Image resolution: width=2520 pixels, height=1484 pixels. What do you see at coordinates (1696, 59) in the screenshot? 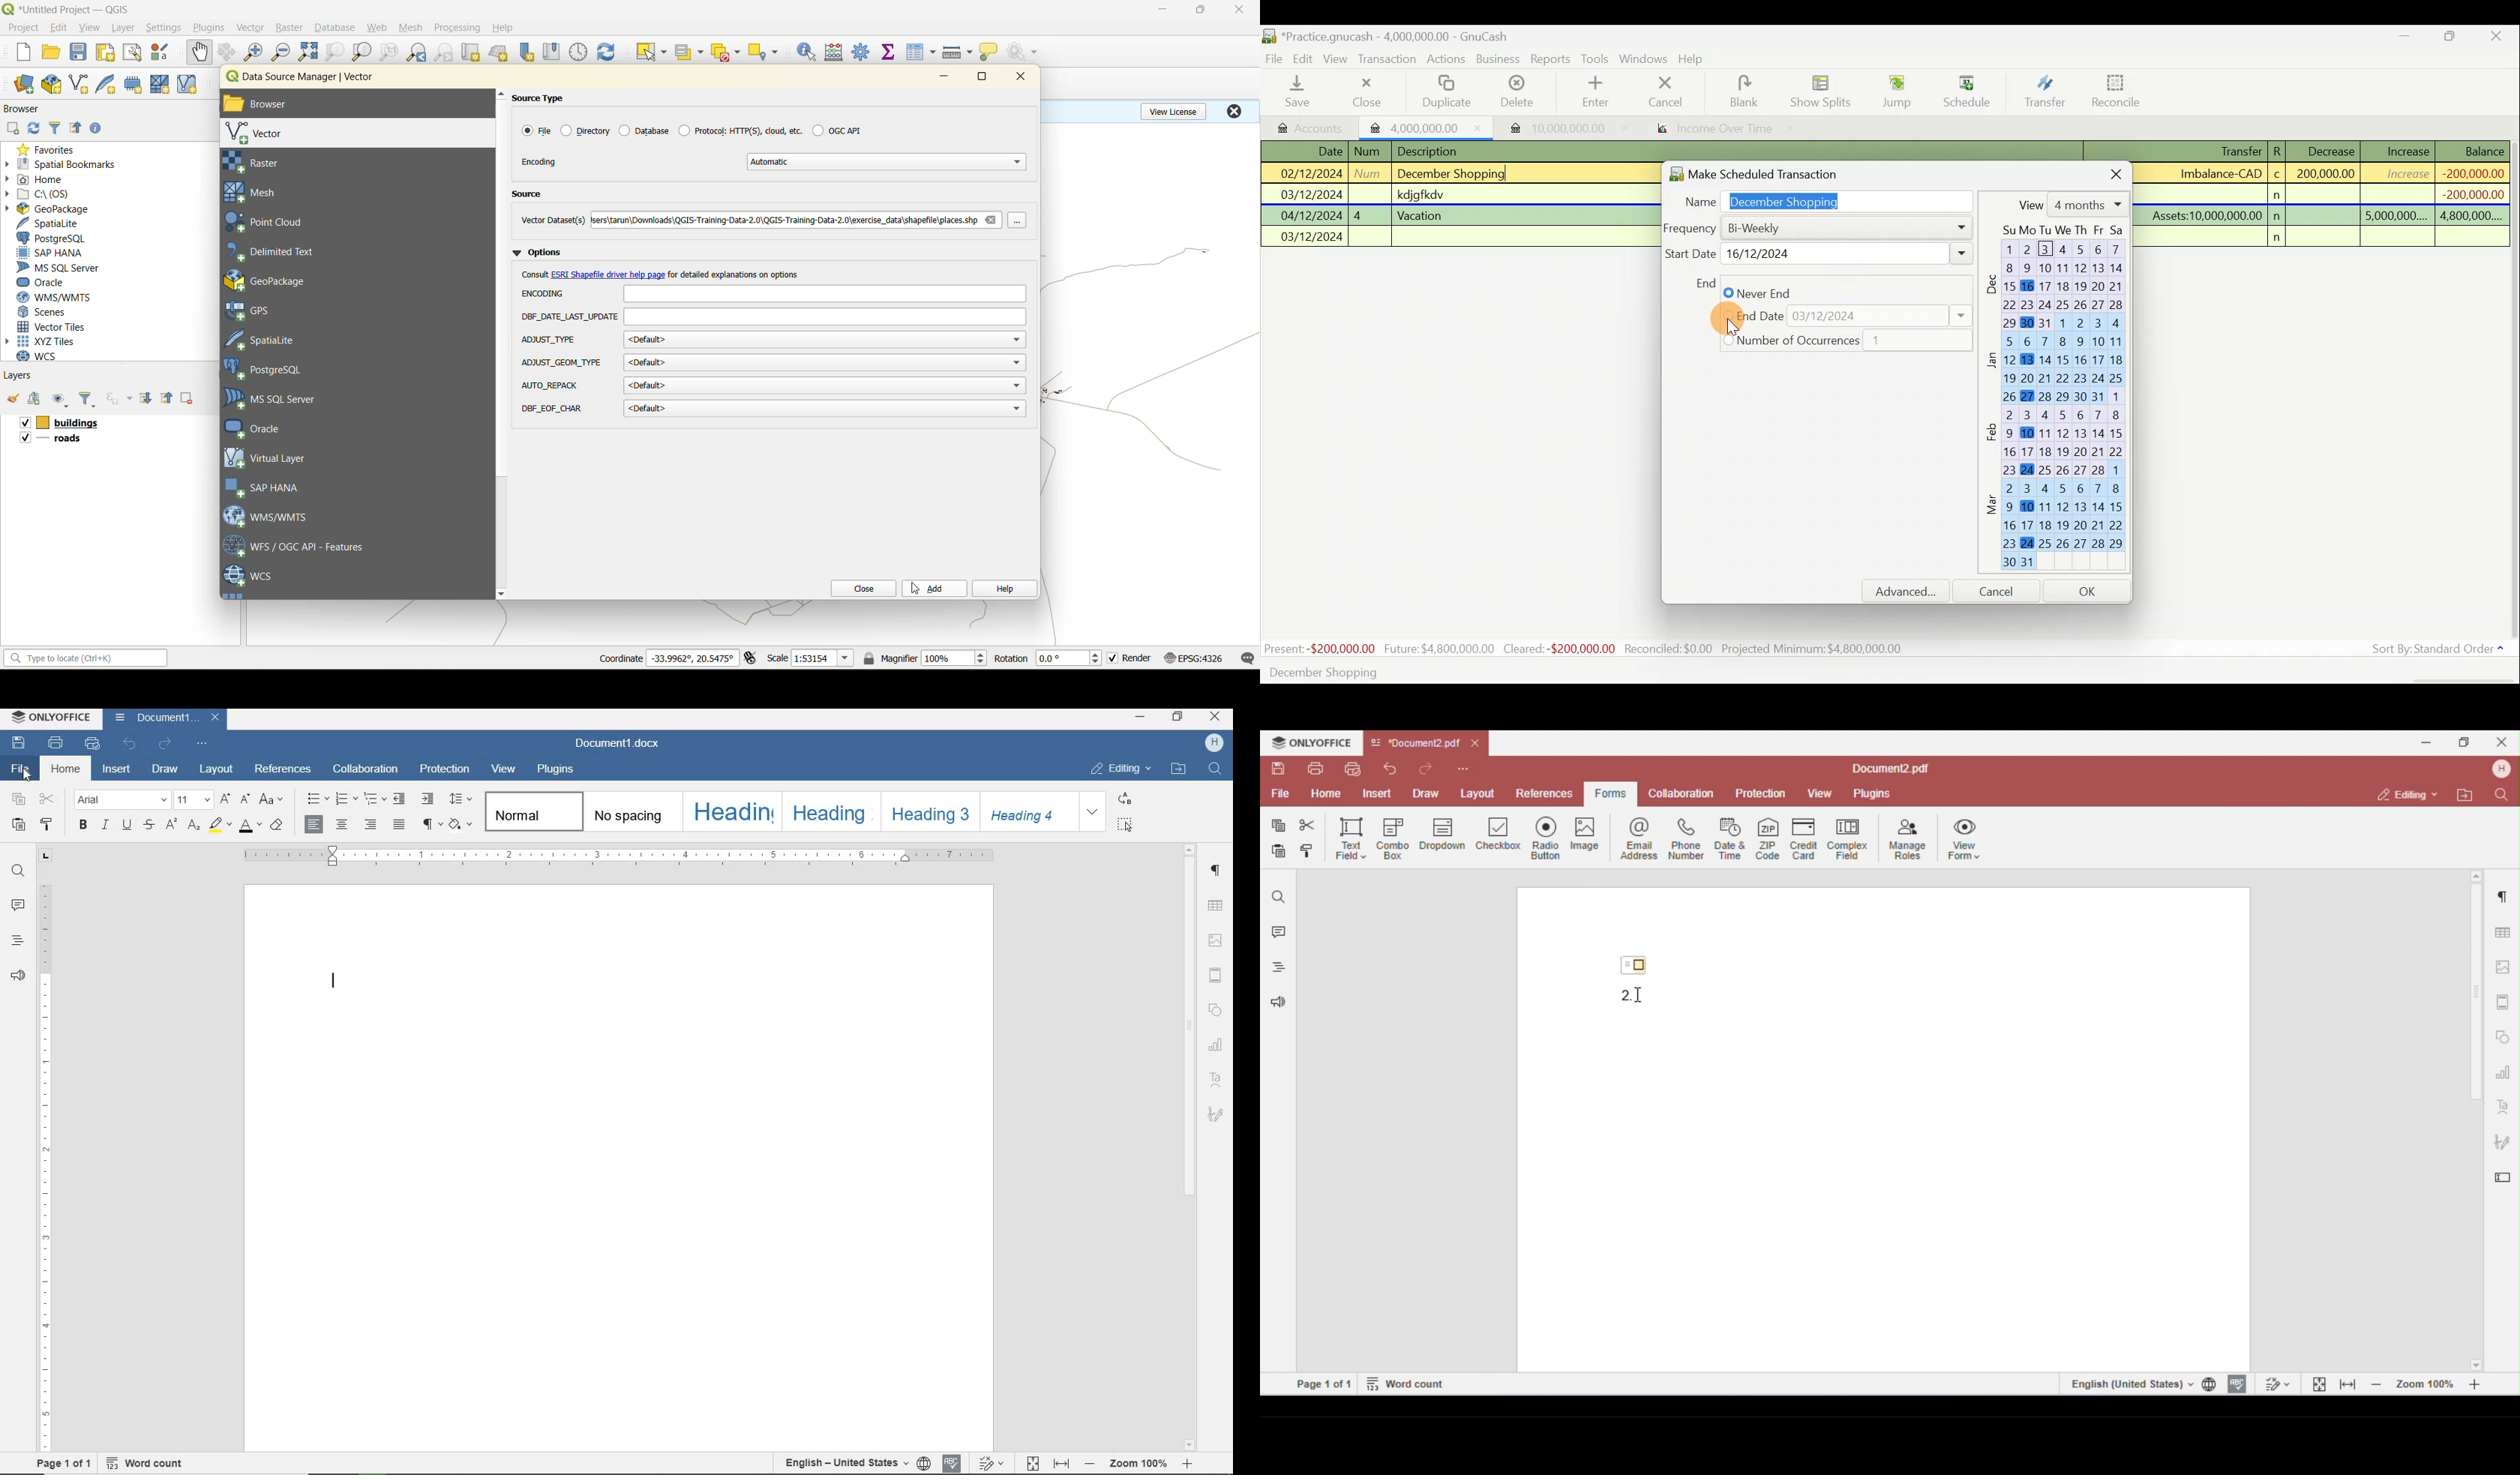
I see `Help` at bounding box center [1696, 59].